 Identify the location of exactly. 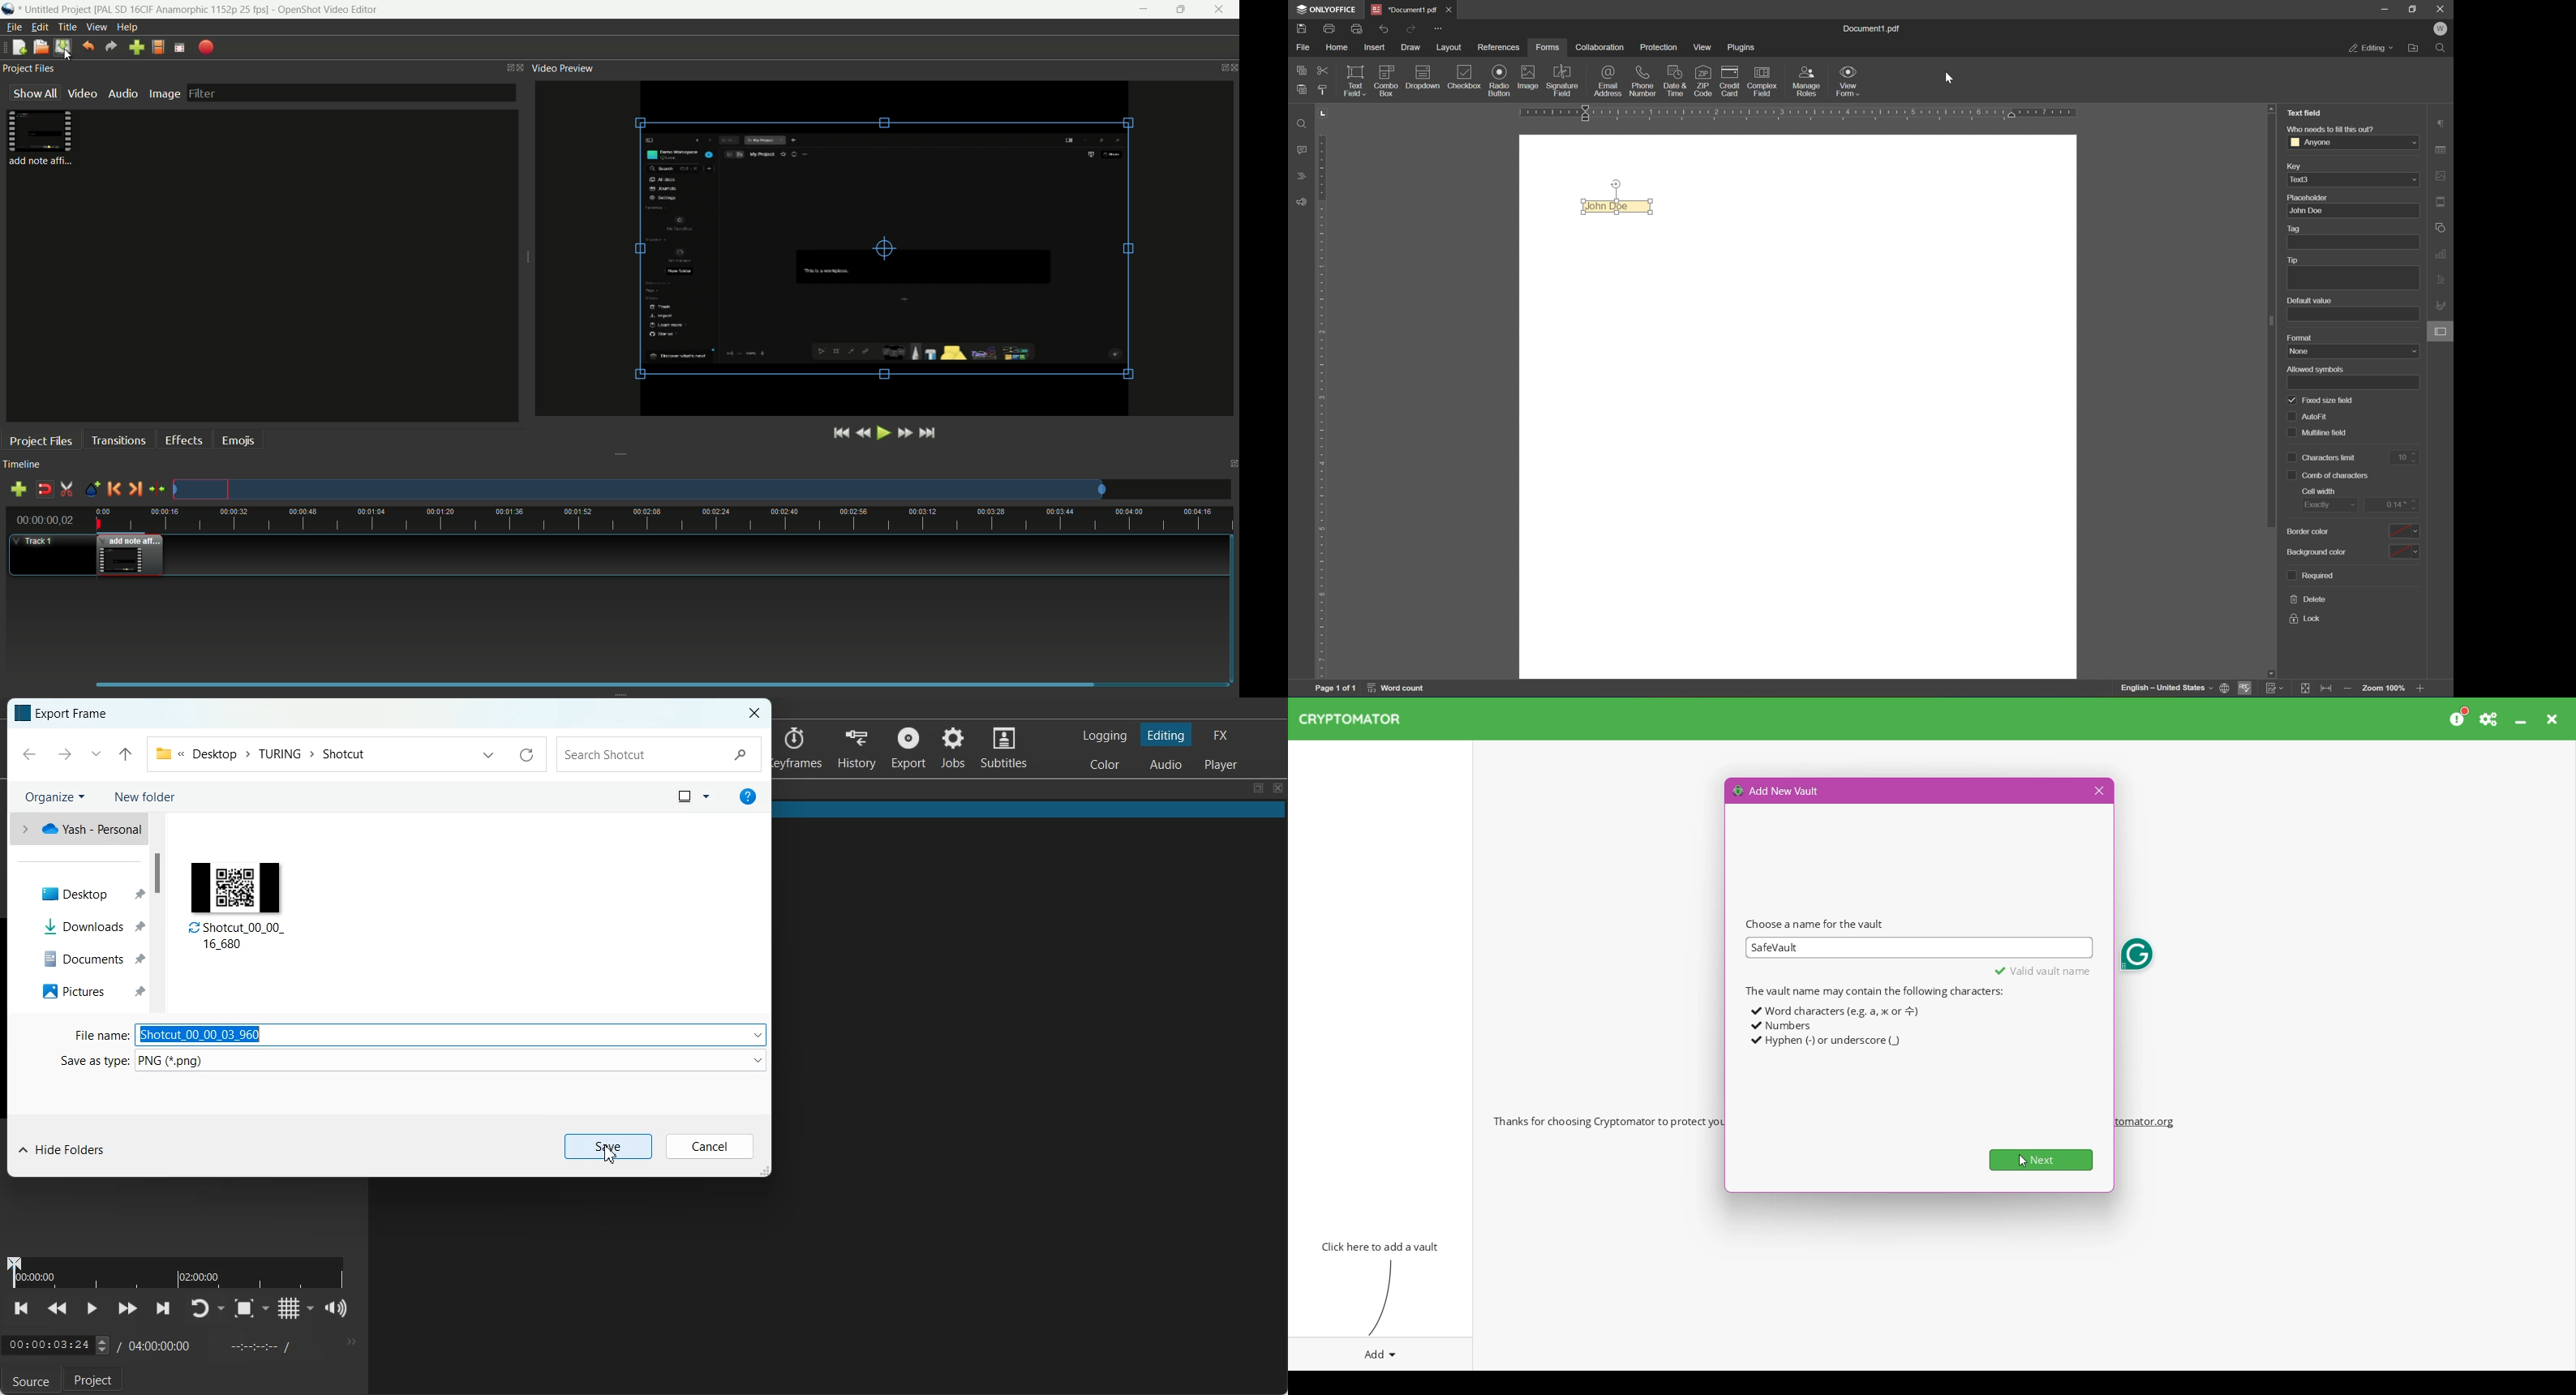
(2322, 504).